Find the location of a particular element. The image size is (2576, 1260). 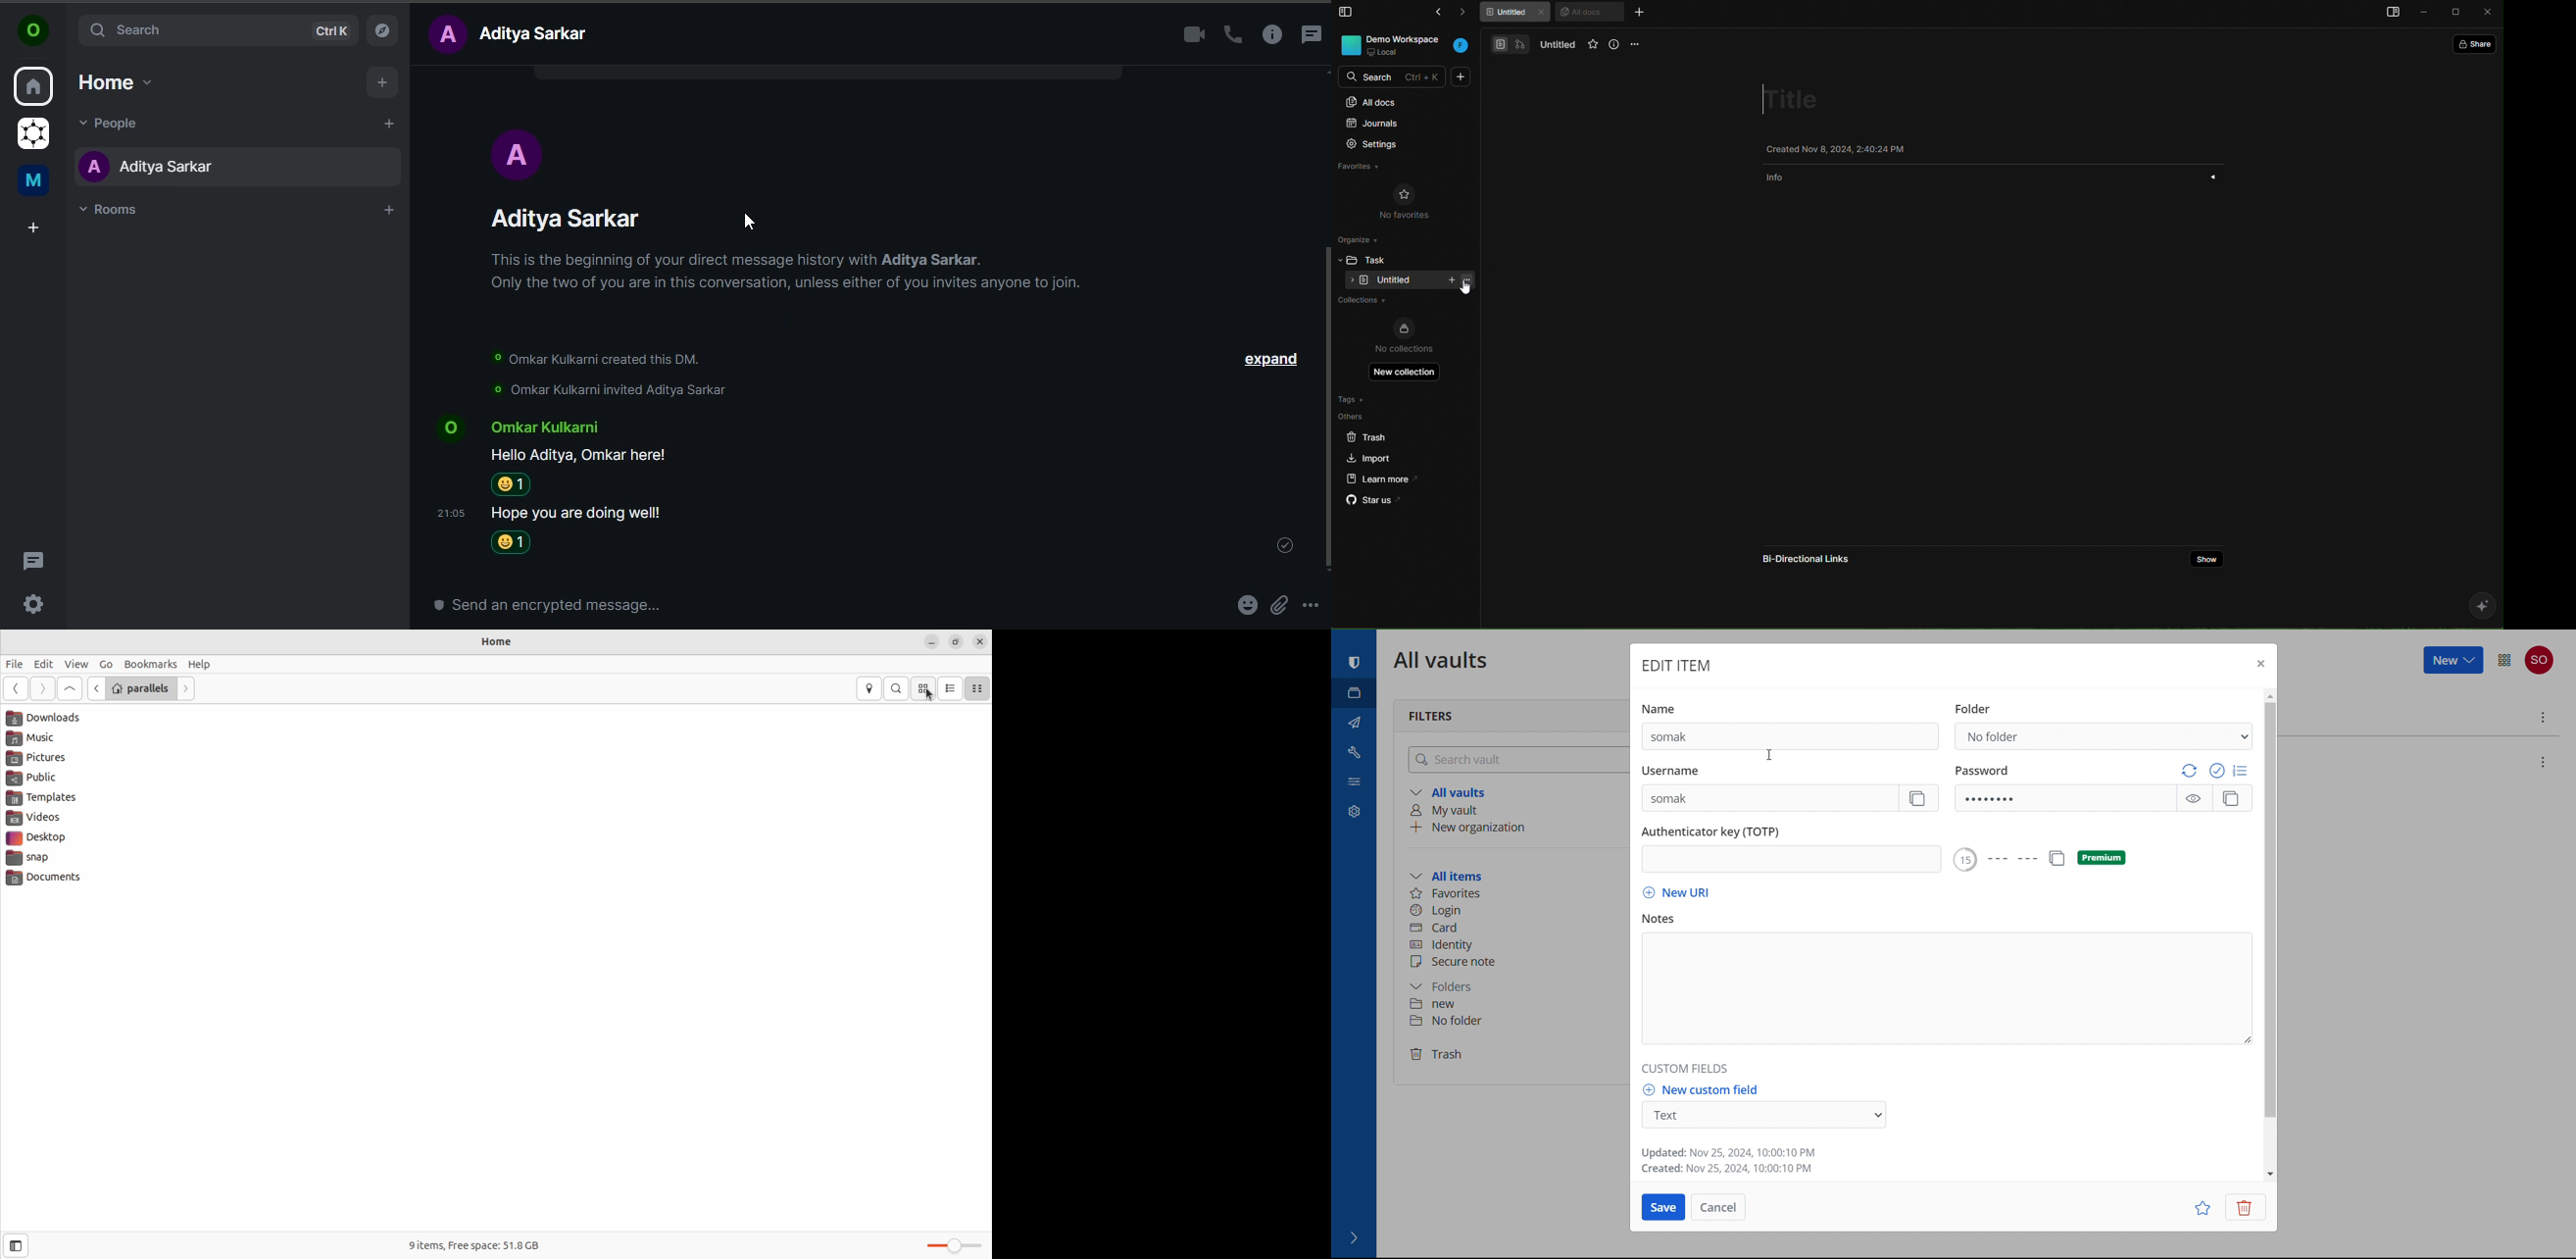

maximize is located at coordinates (2458, 13).